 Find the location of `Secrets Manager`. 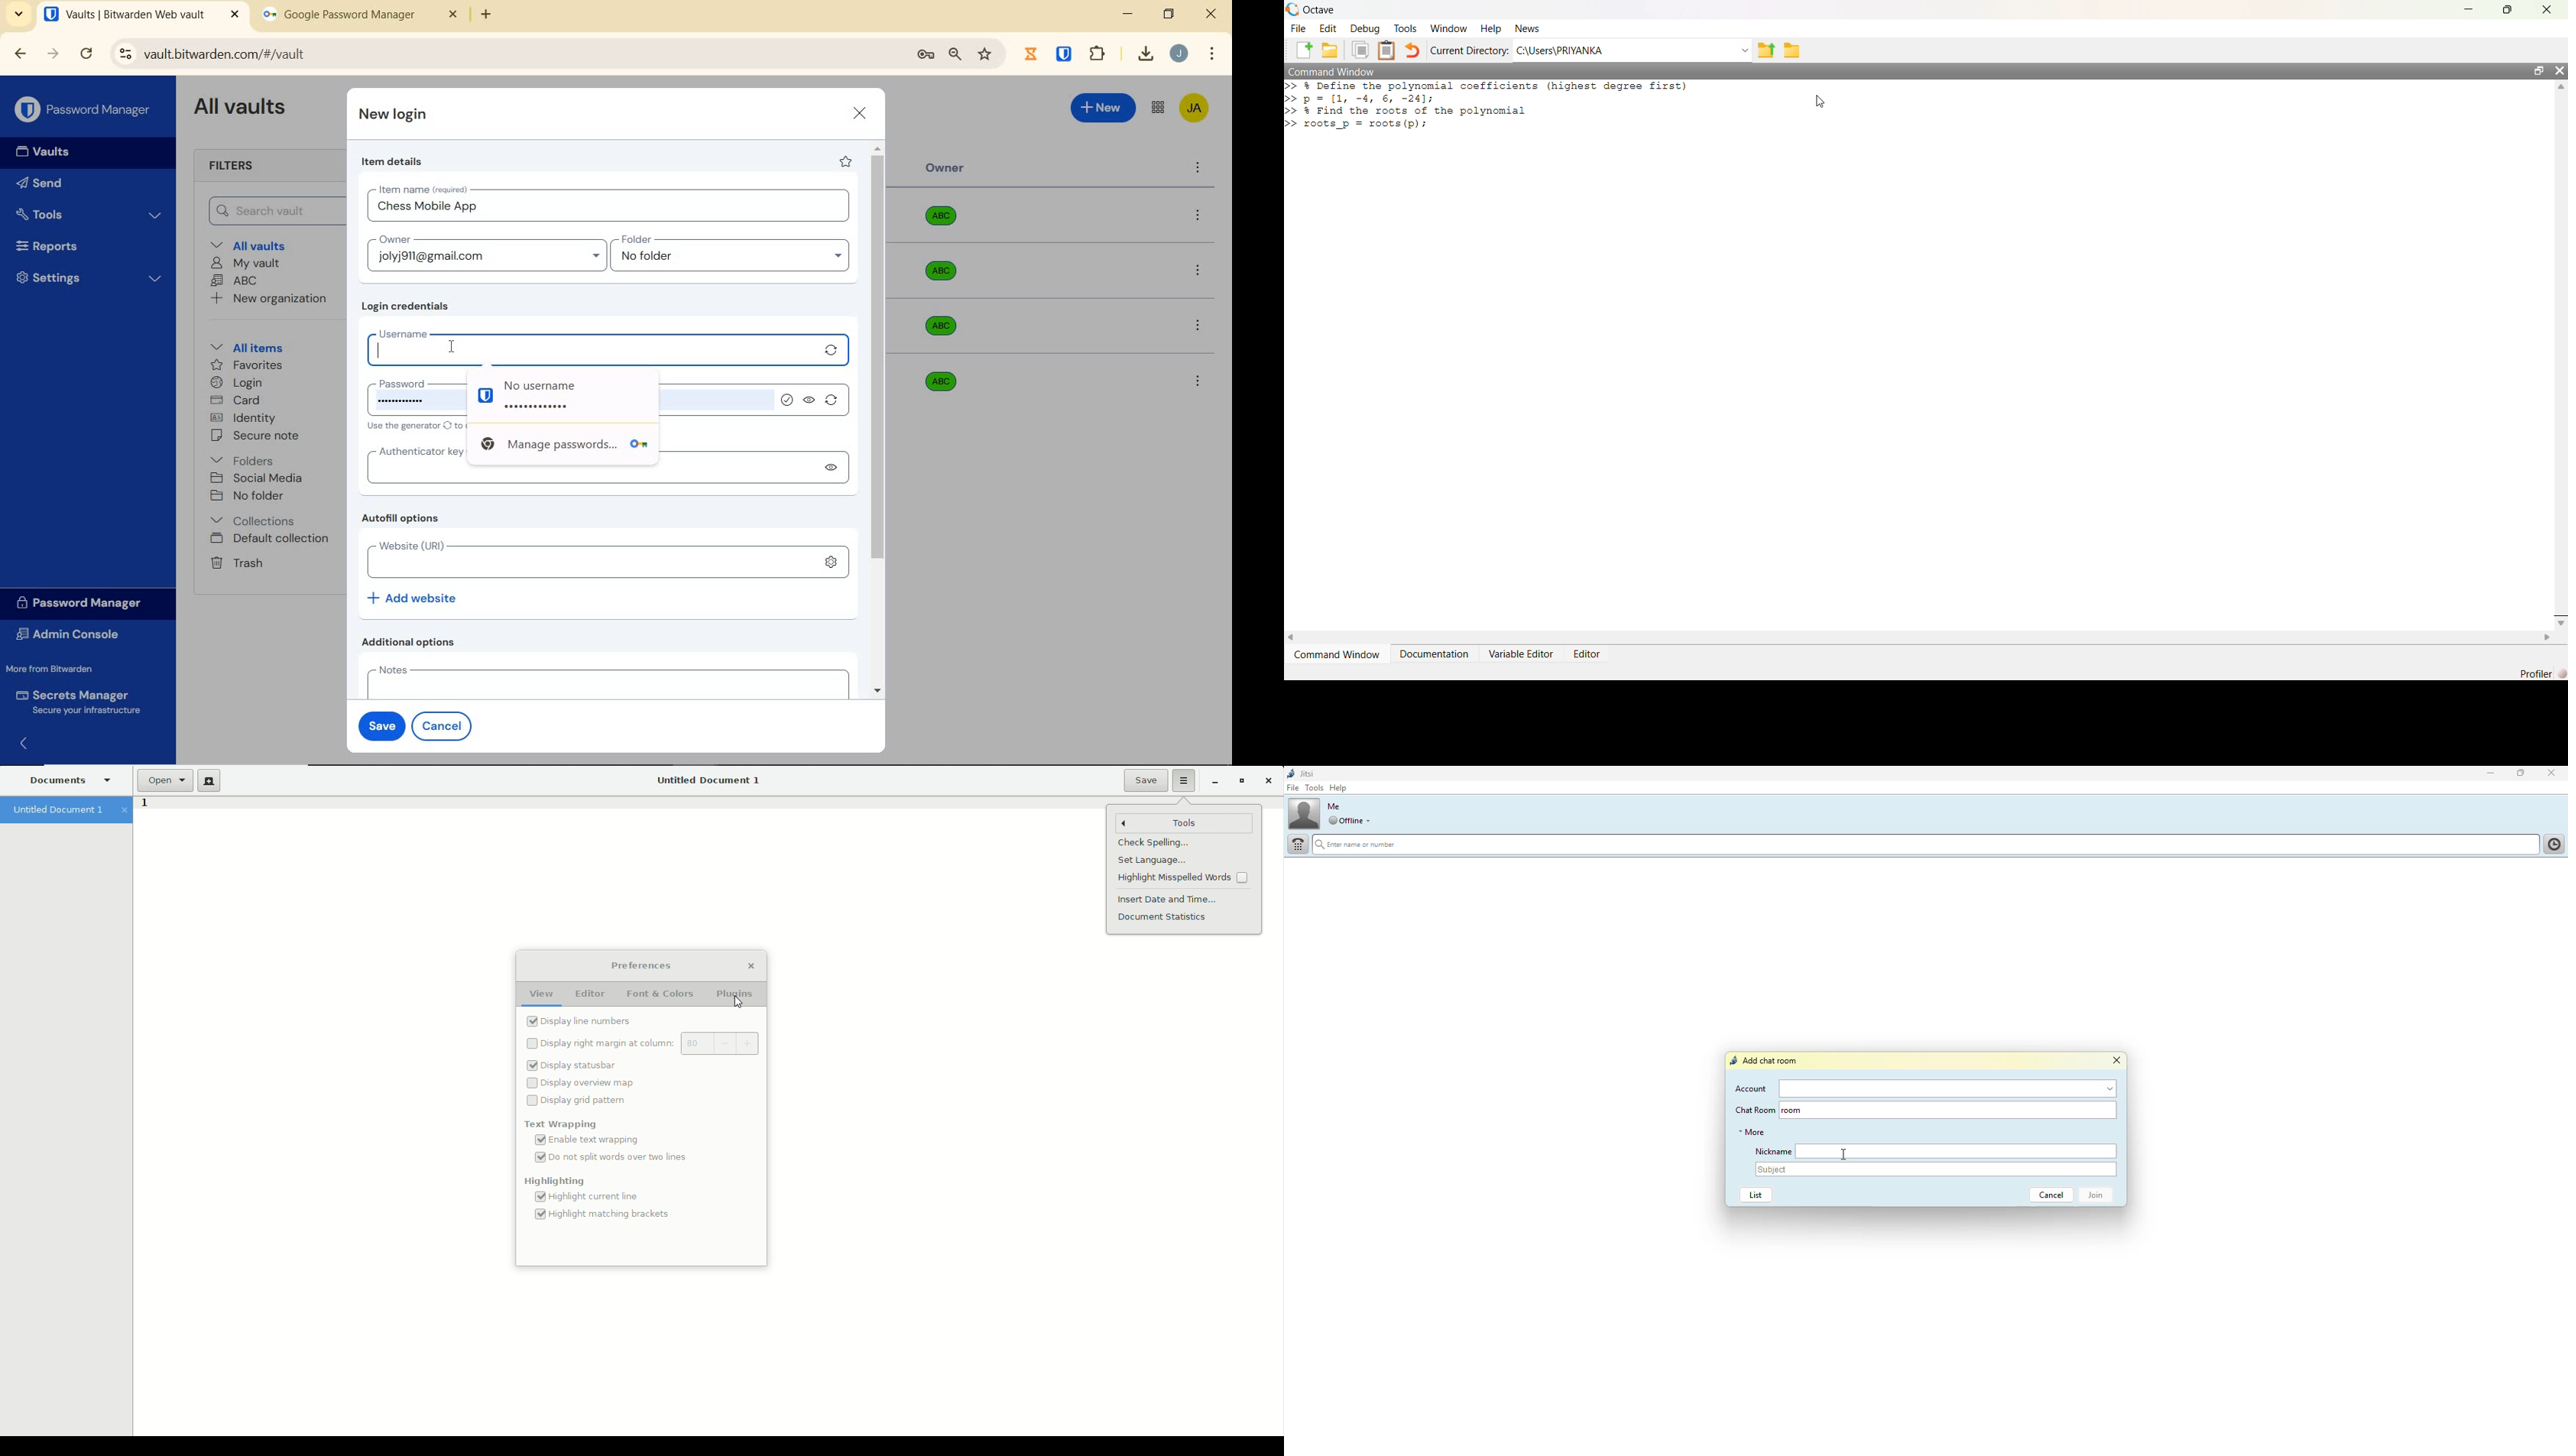

Secrets Manager is located at coordinates (76, 703).